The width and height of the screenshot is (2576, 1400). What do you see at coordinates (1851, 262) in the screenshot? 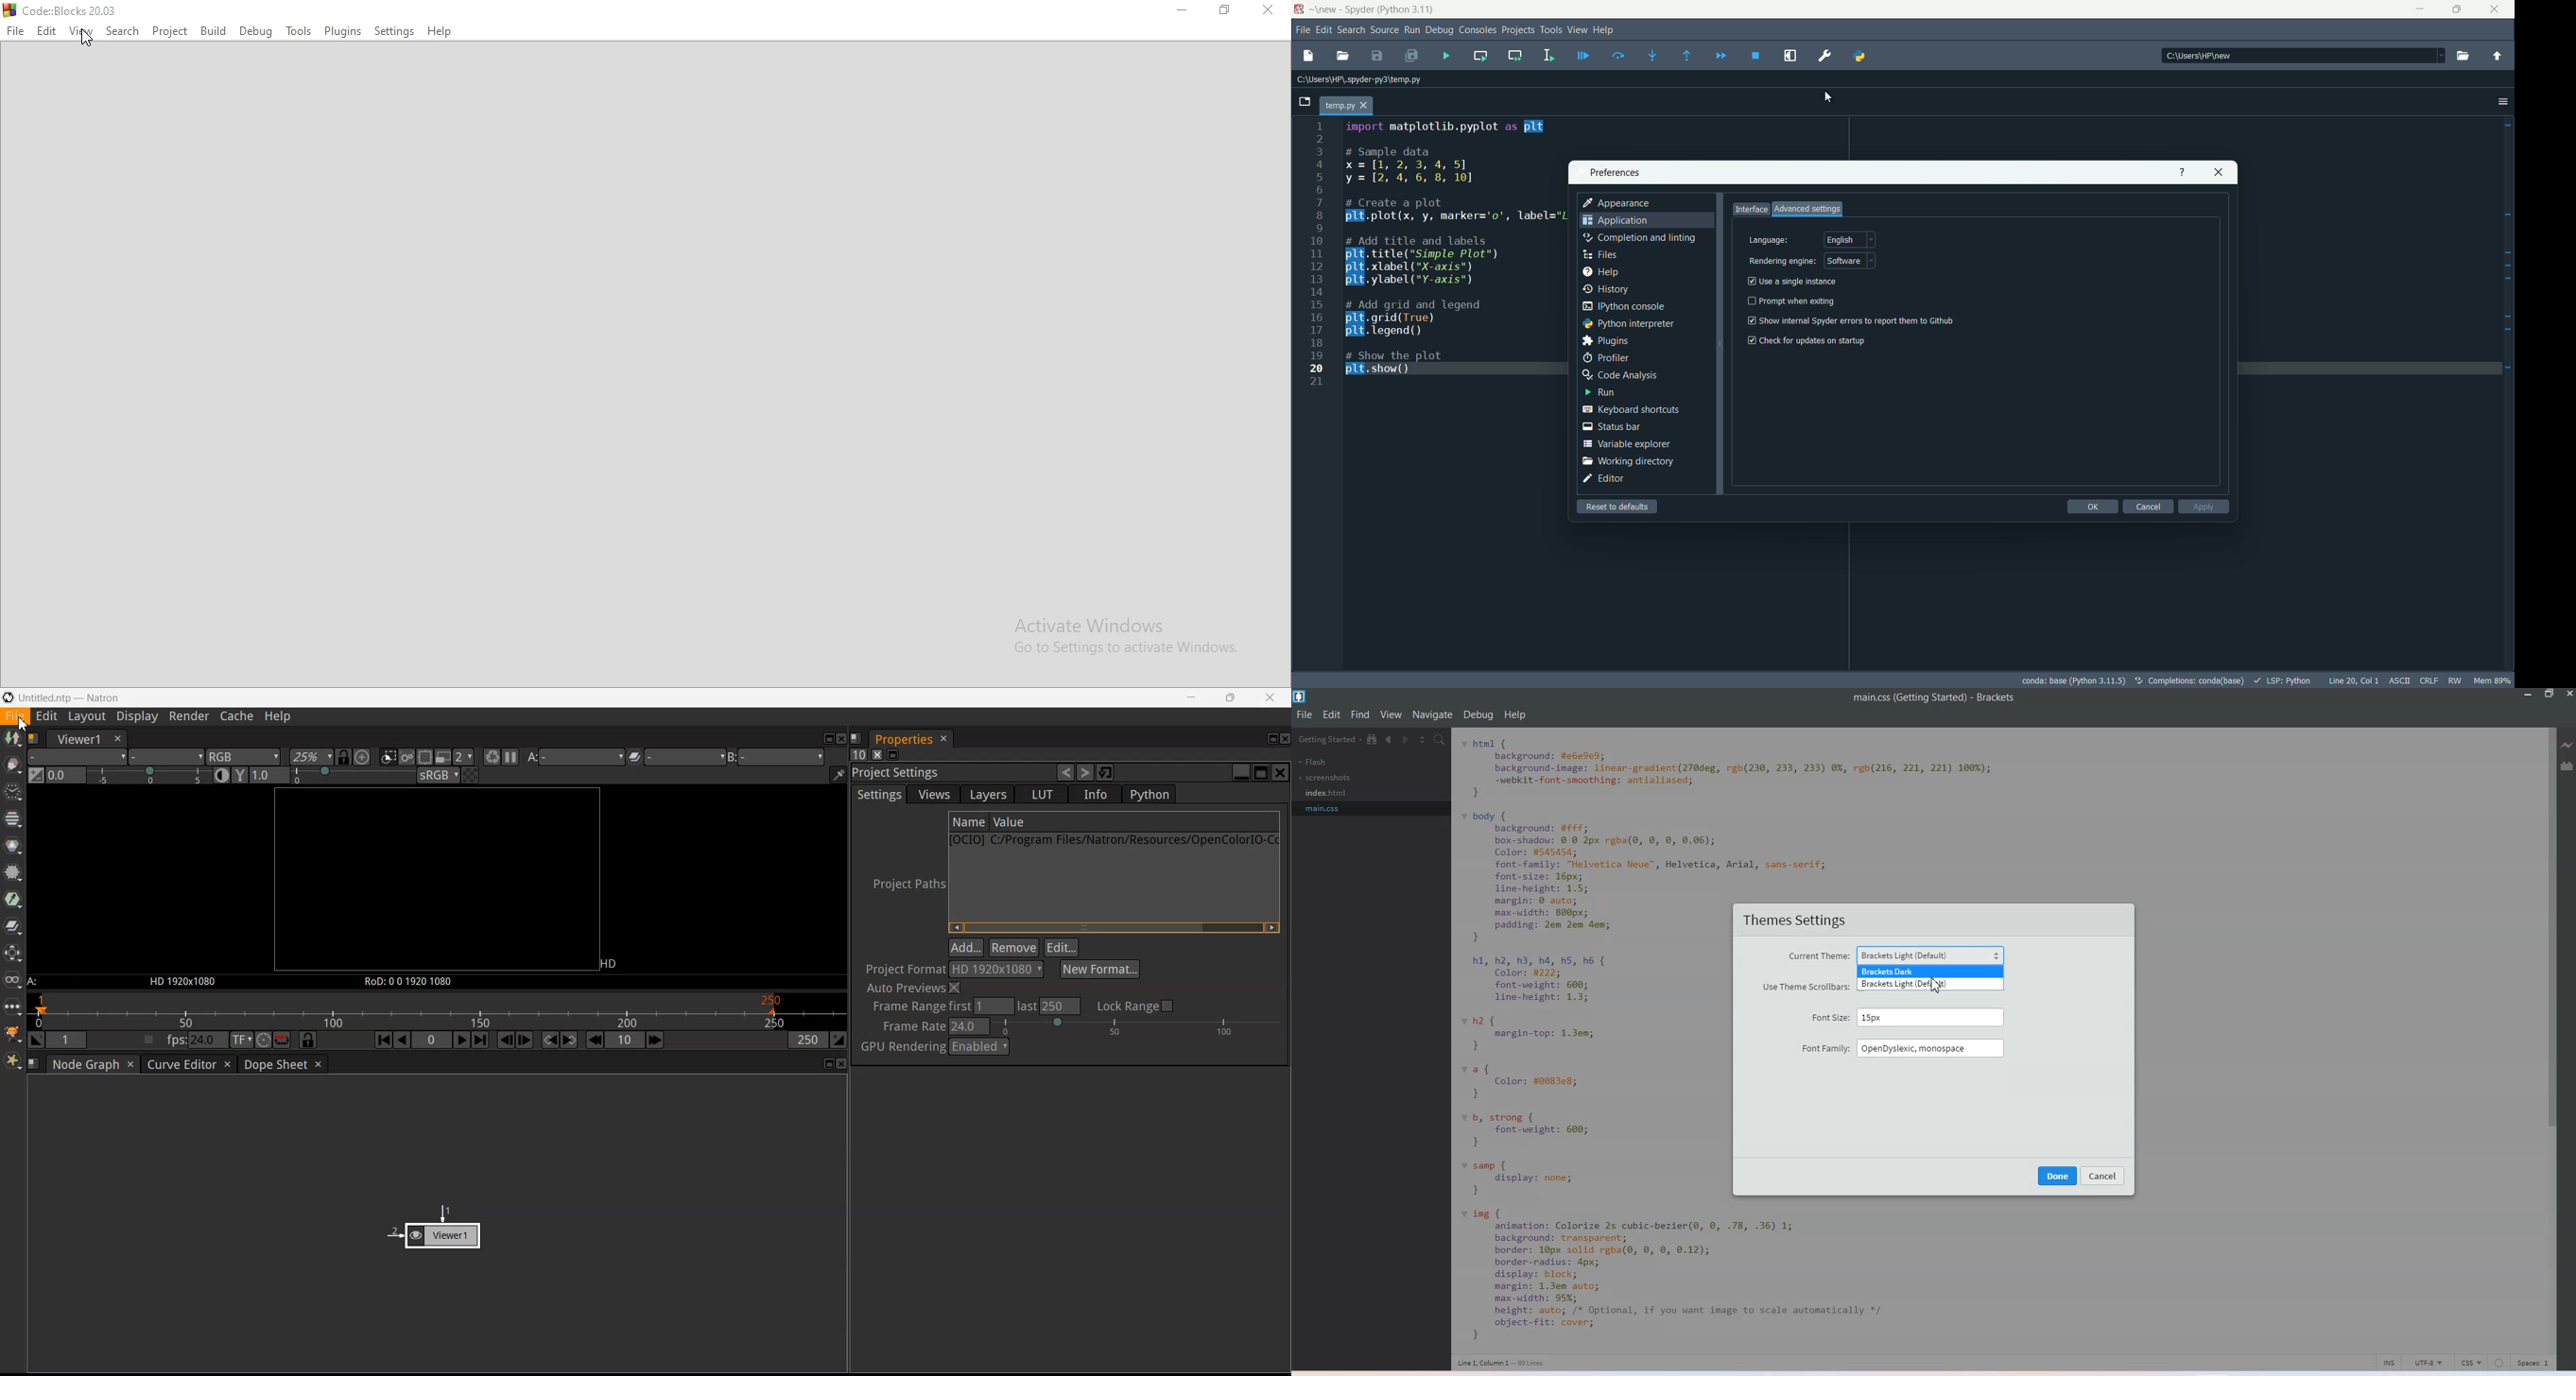
I see `software dropdown` at bounding box center [1851, 262].